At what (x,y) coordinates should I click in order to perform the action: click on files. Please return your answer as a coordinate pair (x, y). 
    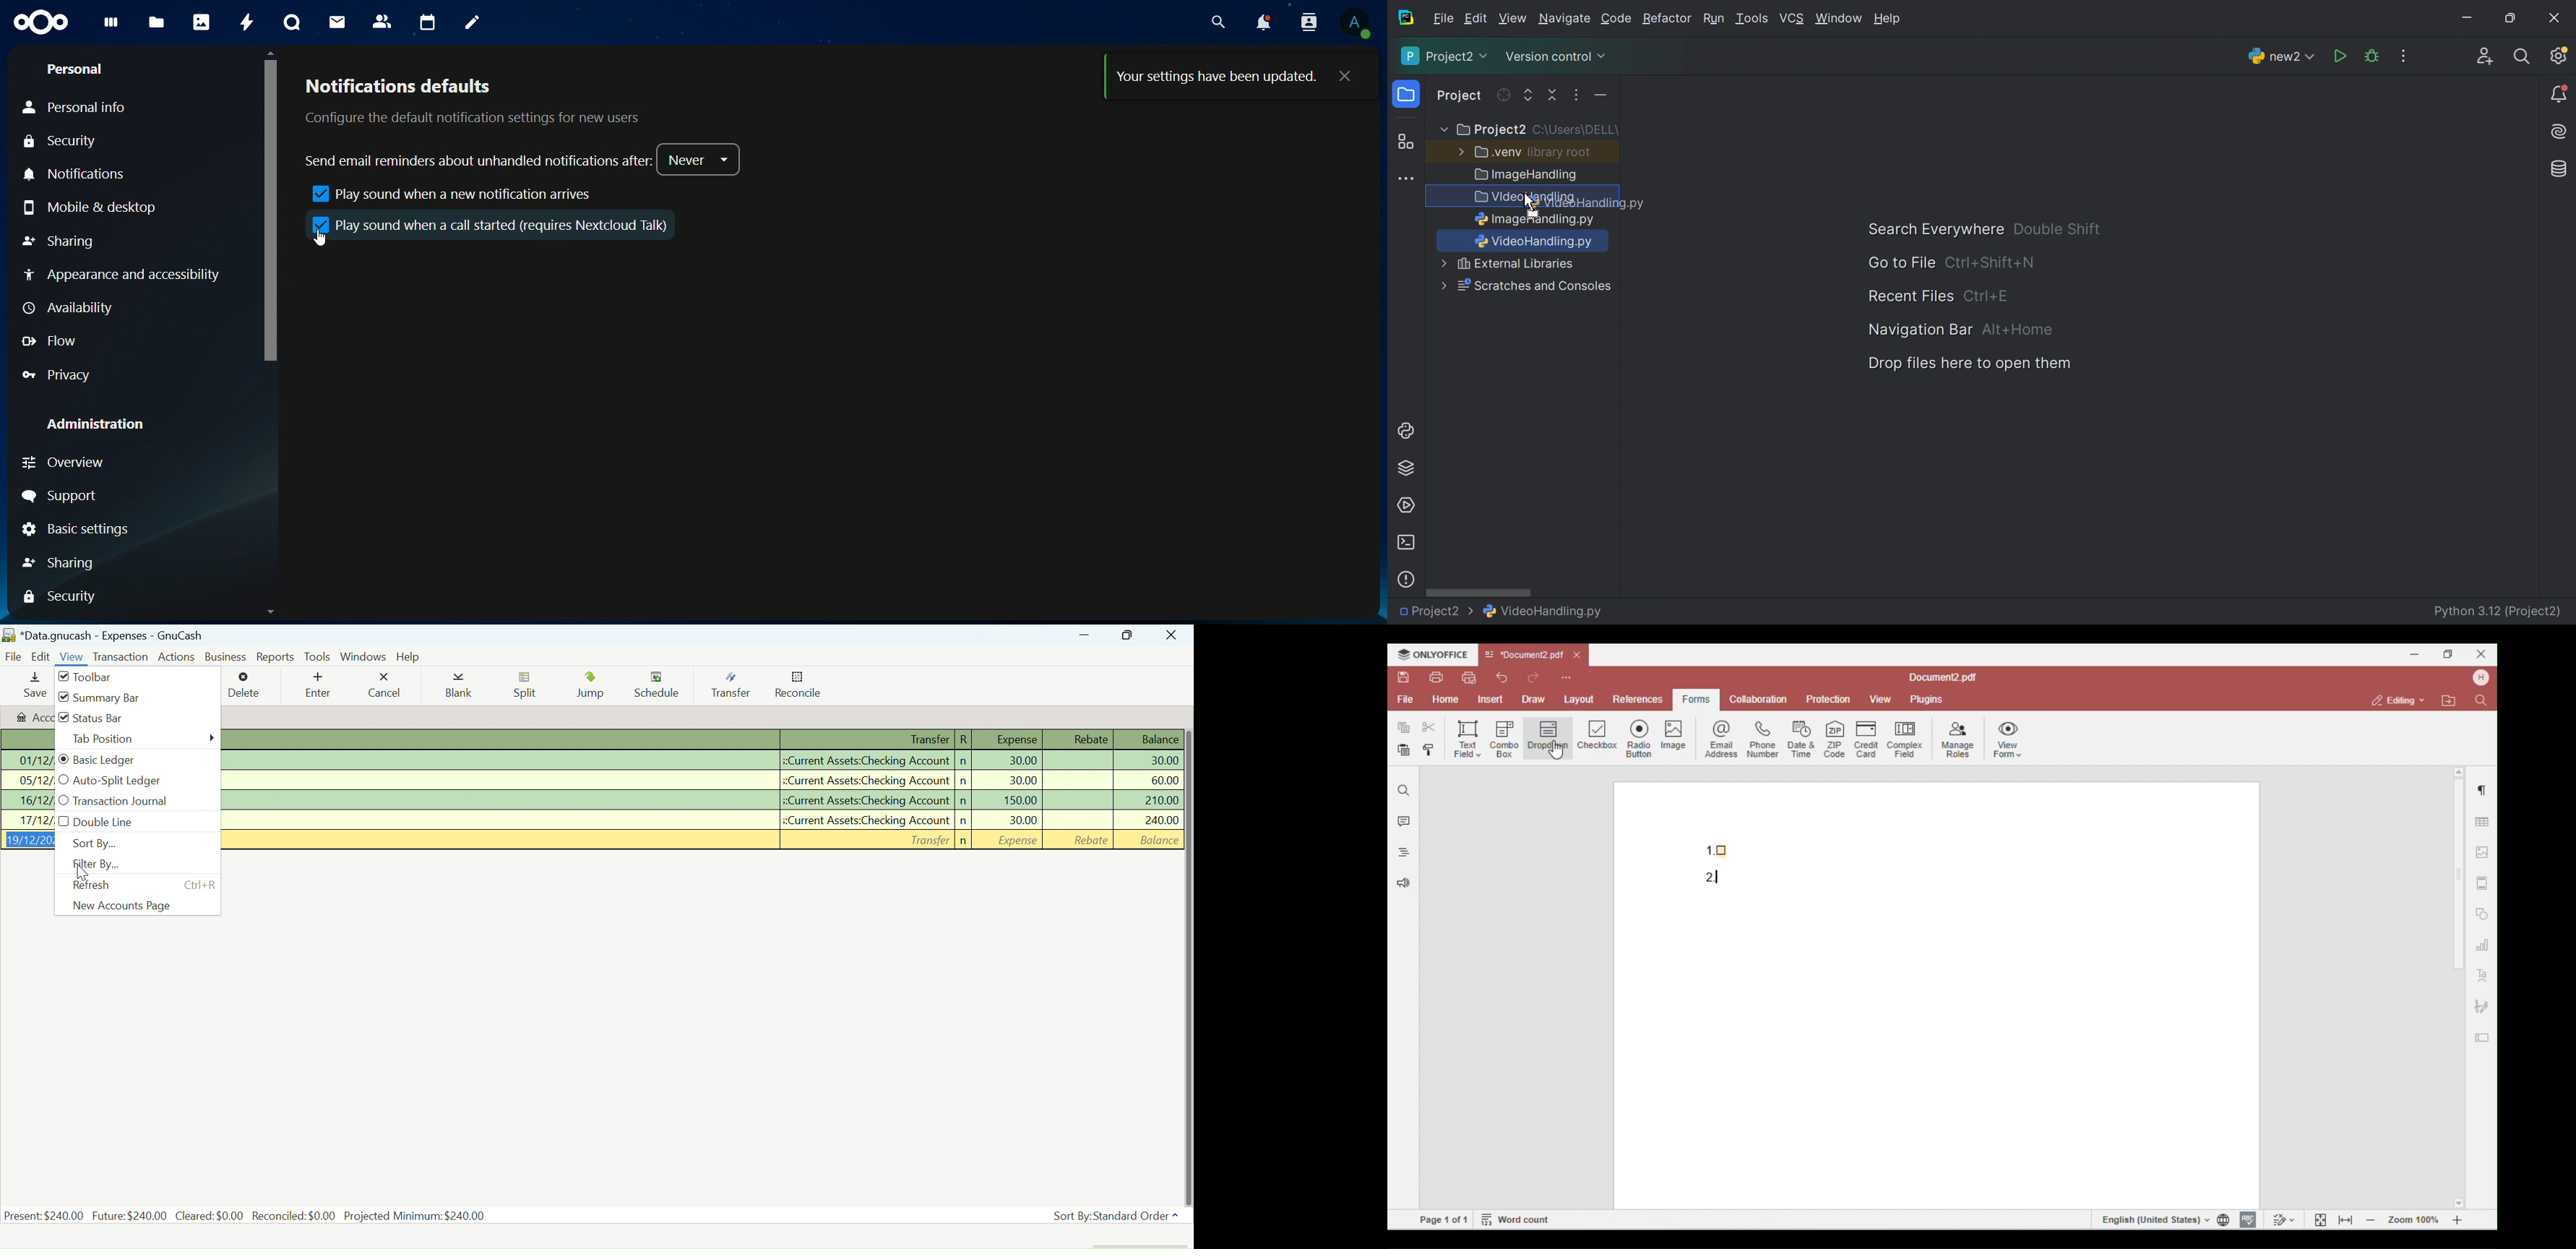
    Looking at the image, I should click on (156, 22).